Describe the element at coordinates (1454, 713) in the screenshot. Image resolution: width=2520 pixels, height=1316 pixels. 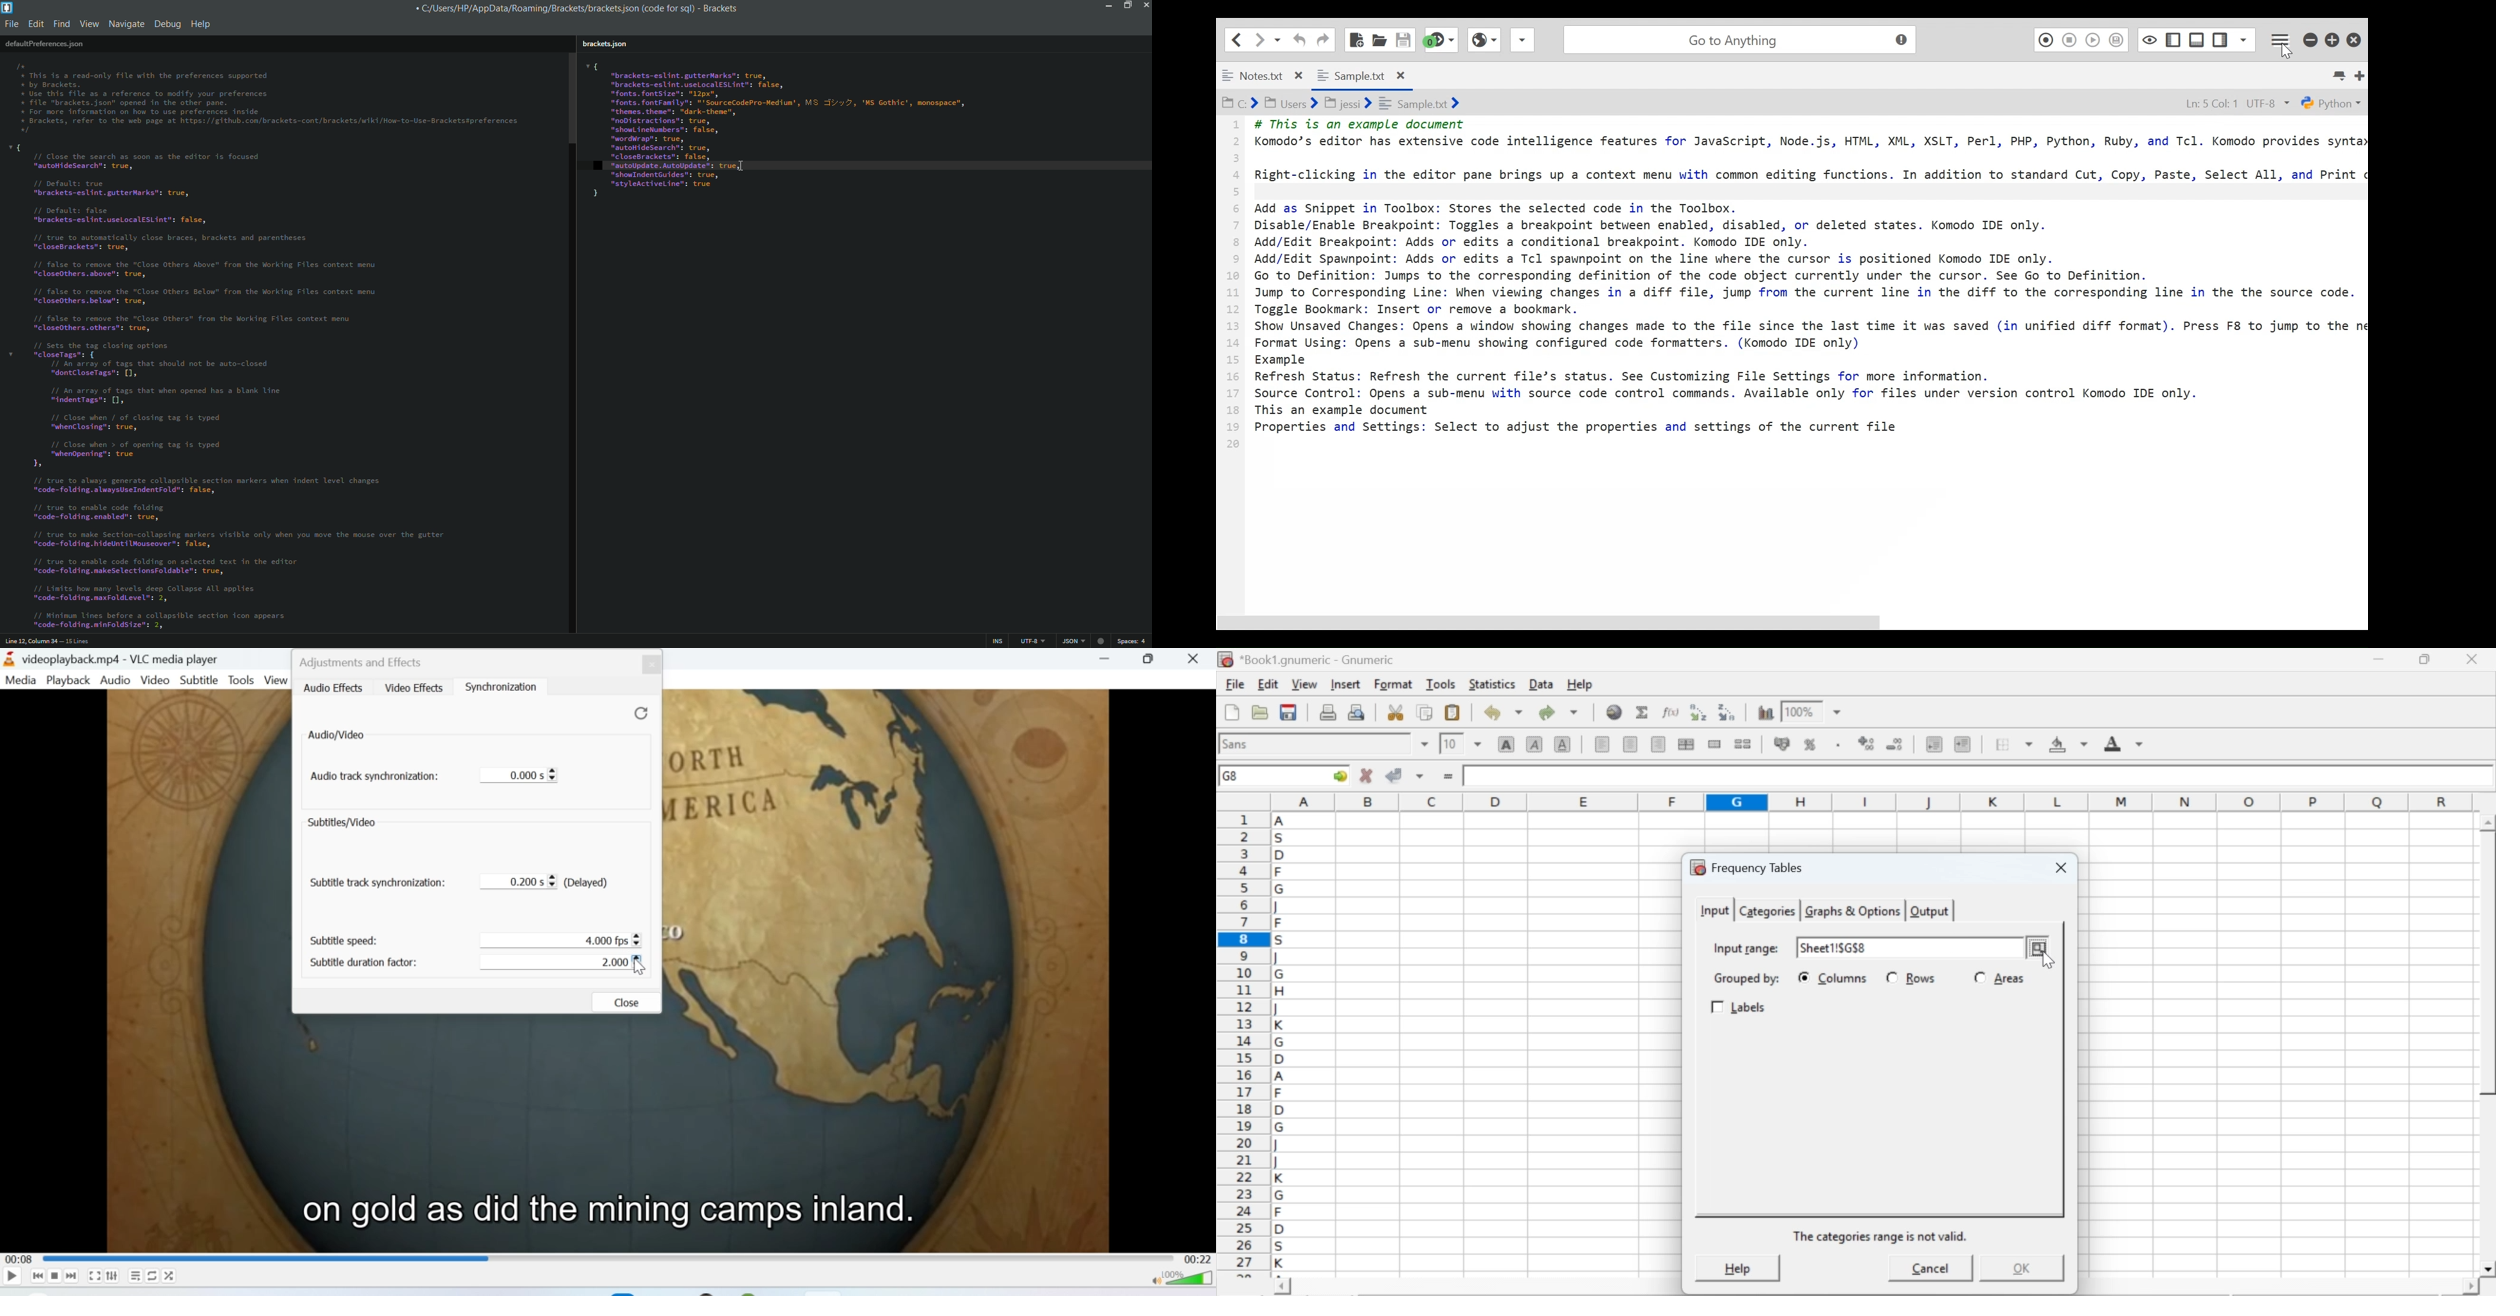
I see `paste` at that location.